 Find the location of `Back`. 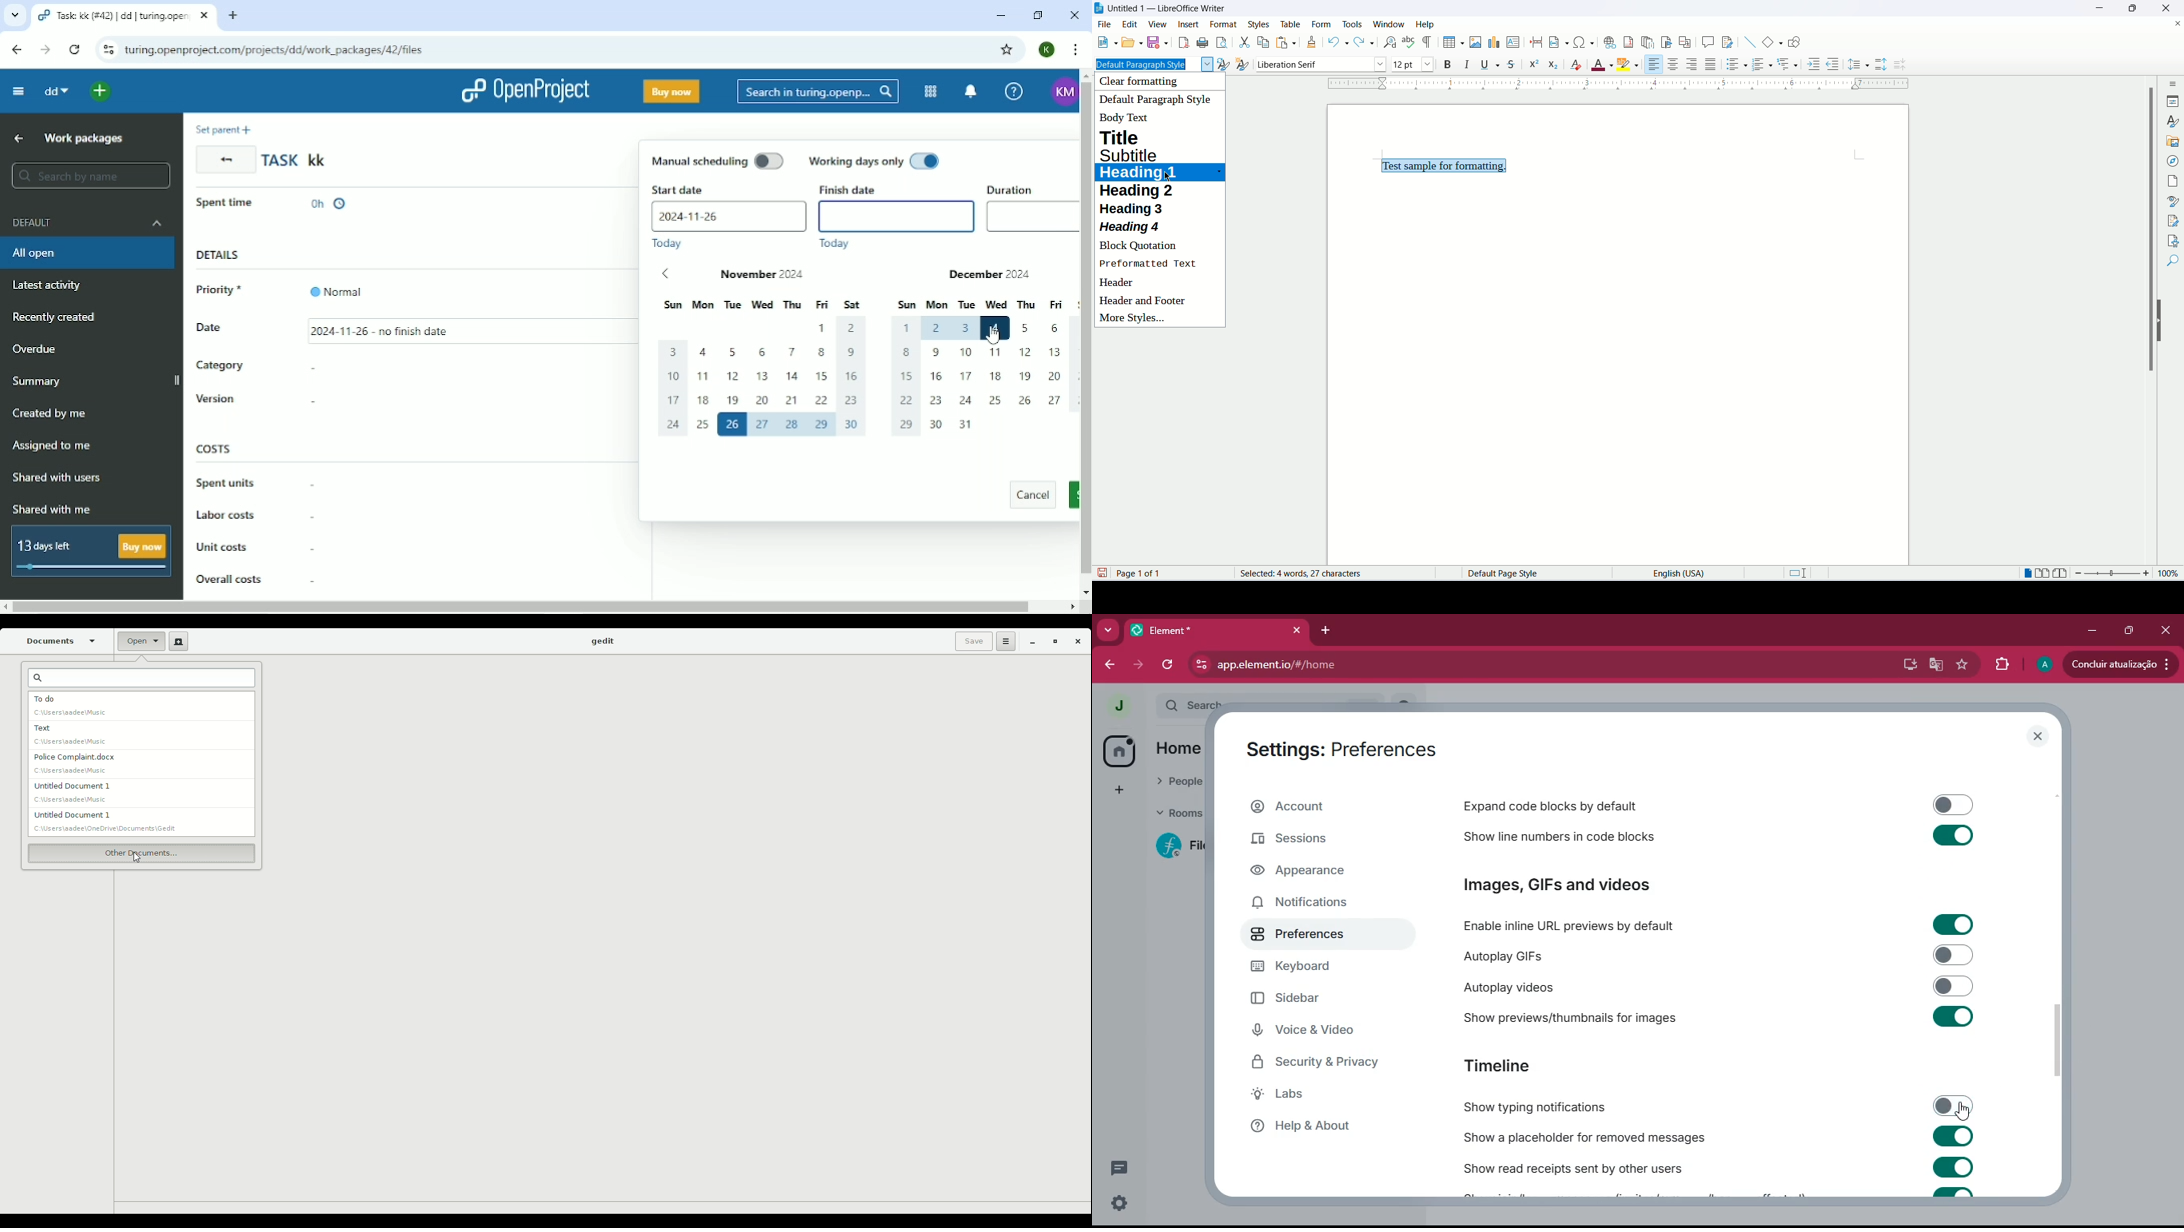

Back is located at coordinates (16, 50).